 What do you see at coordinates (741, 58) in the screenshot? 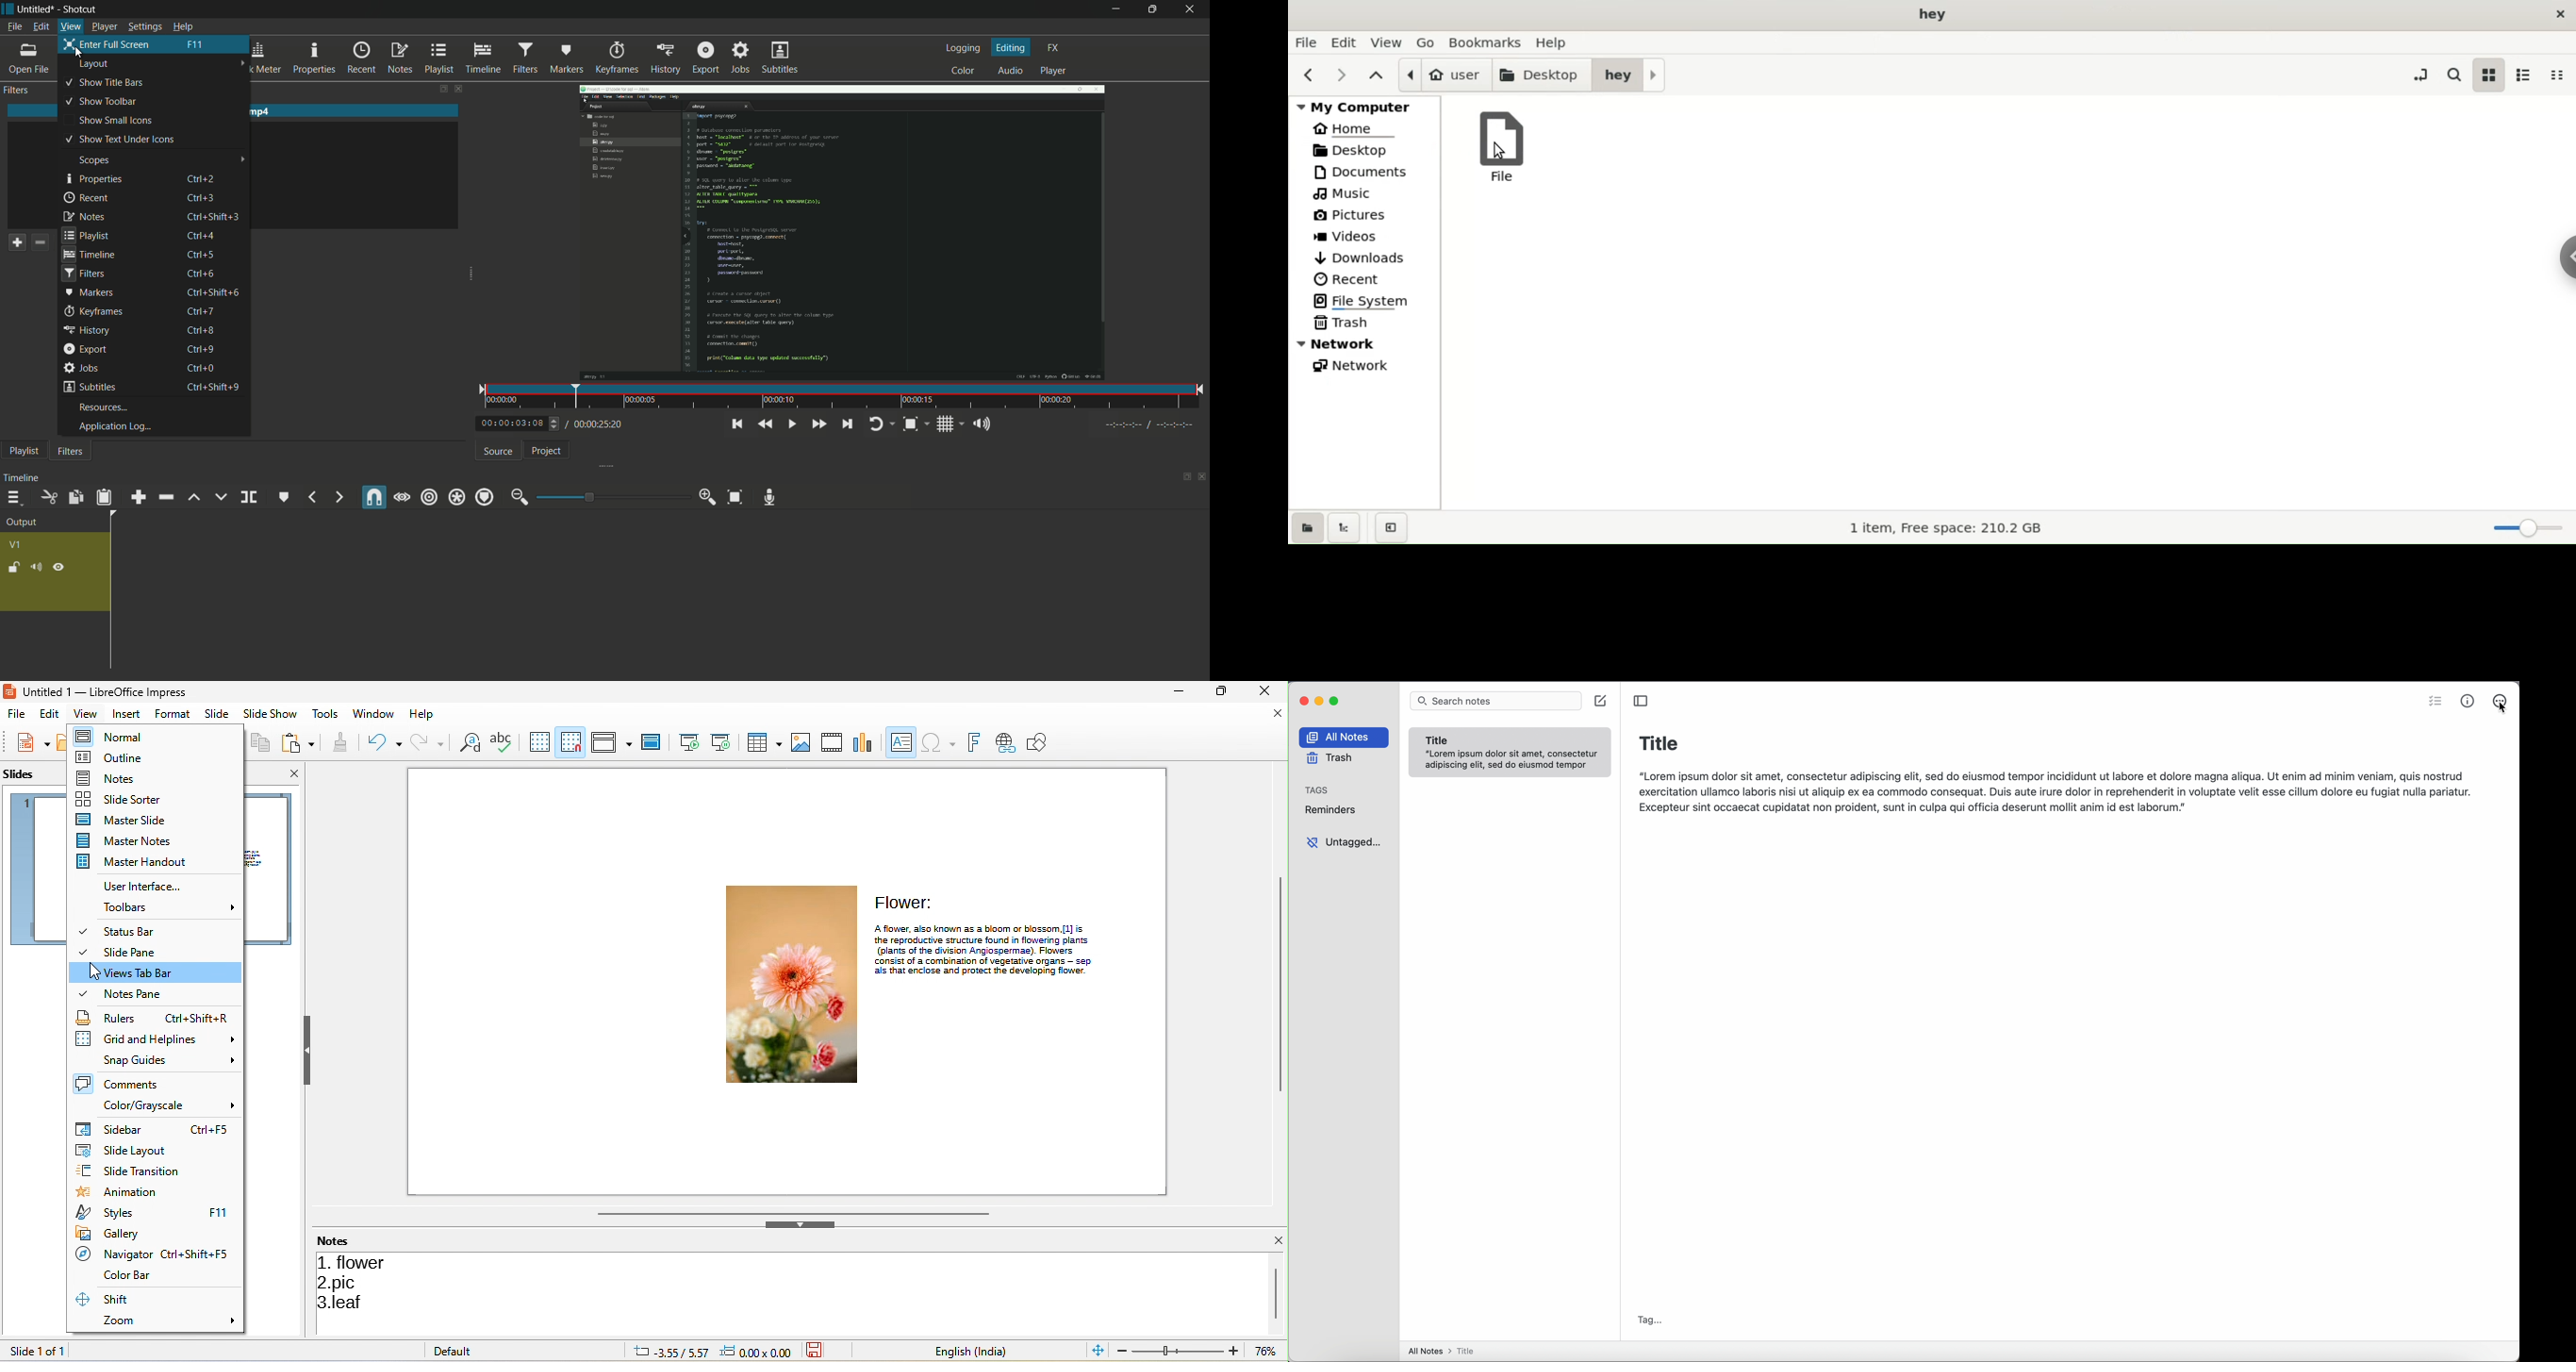
I see `jobs` at bounding box center [741, 58].